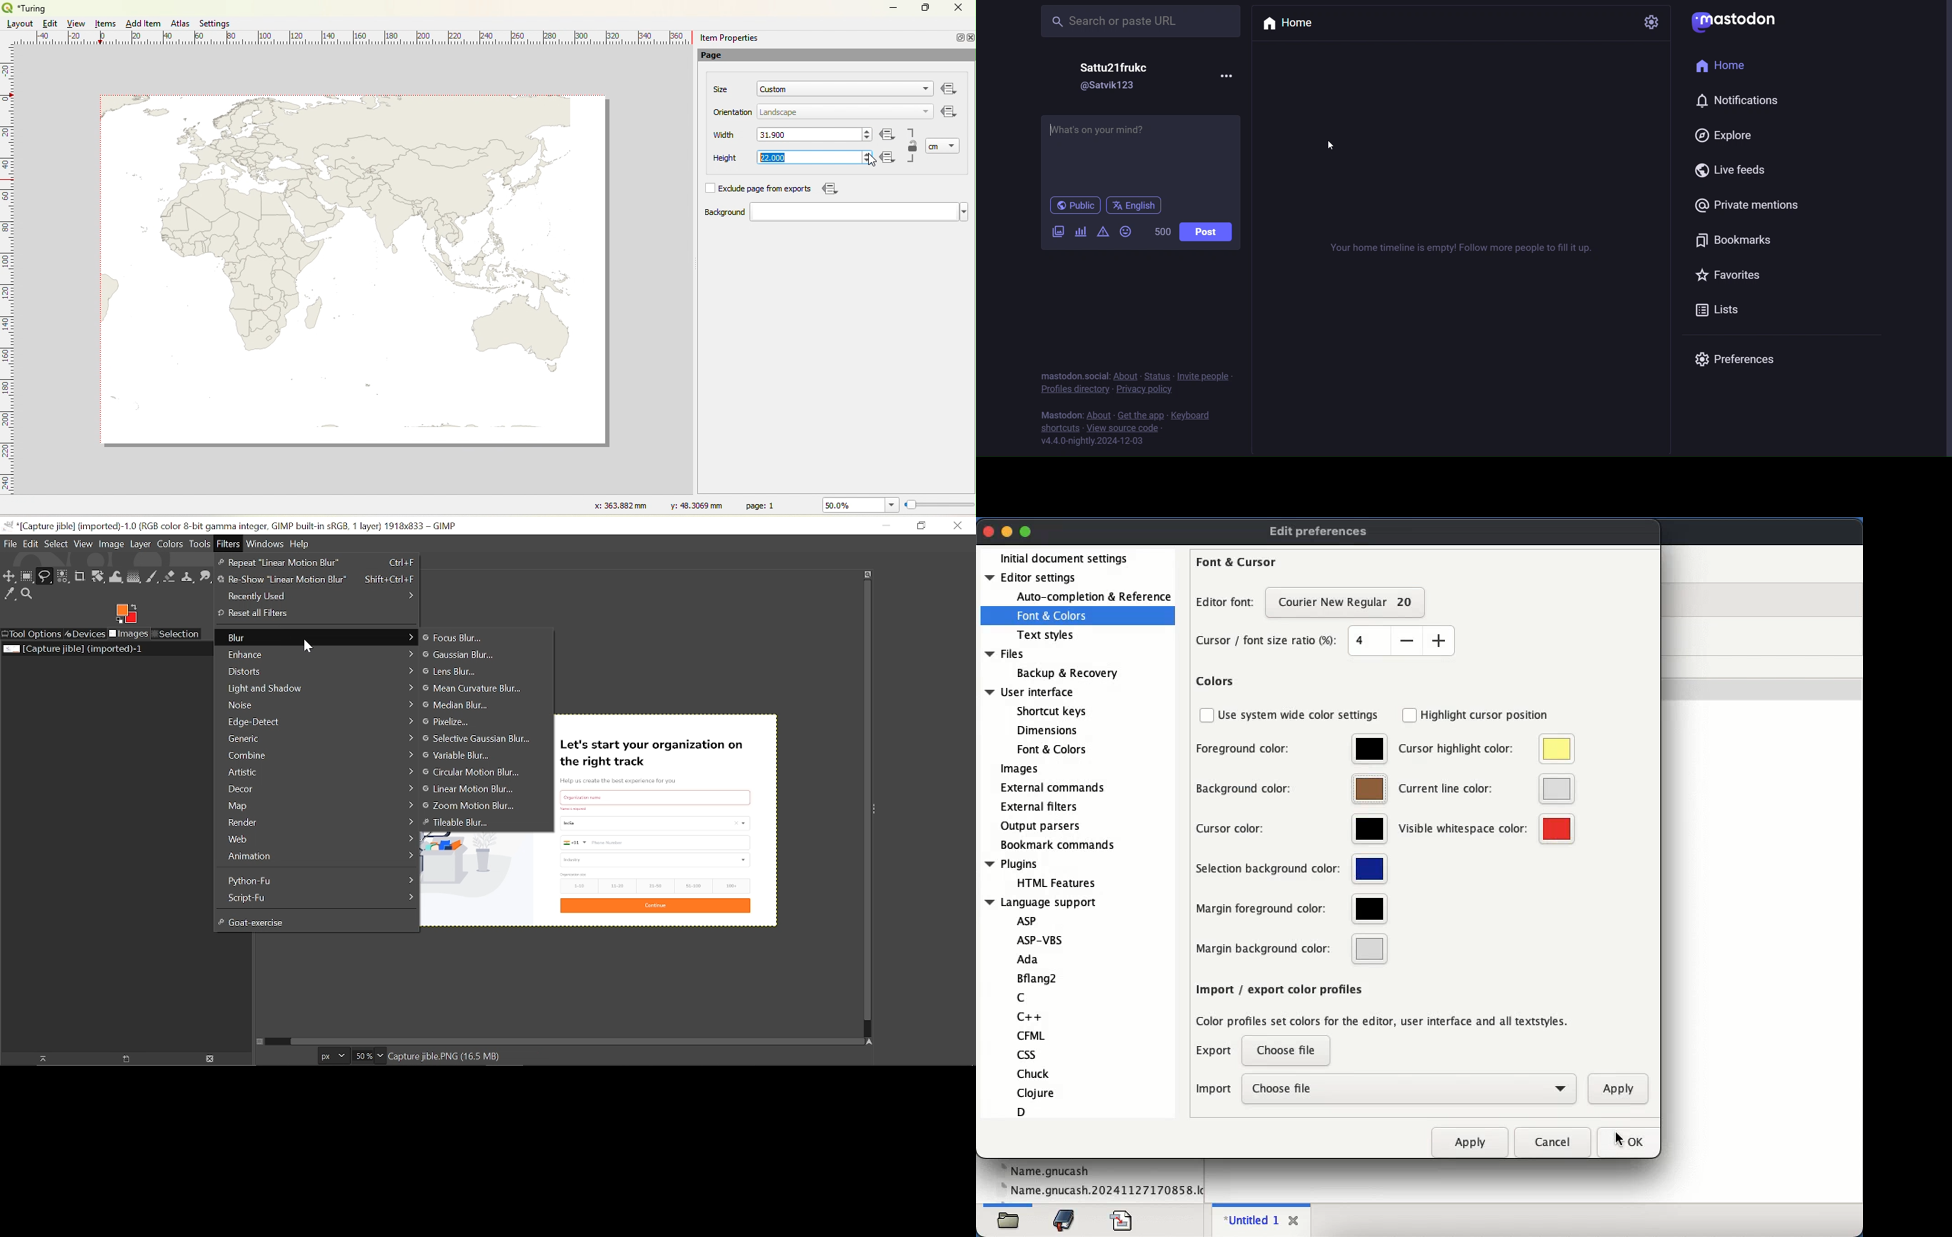  I want to click on checkbox, so click(1207, 715).